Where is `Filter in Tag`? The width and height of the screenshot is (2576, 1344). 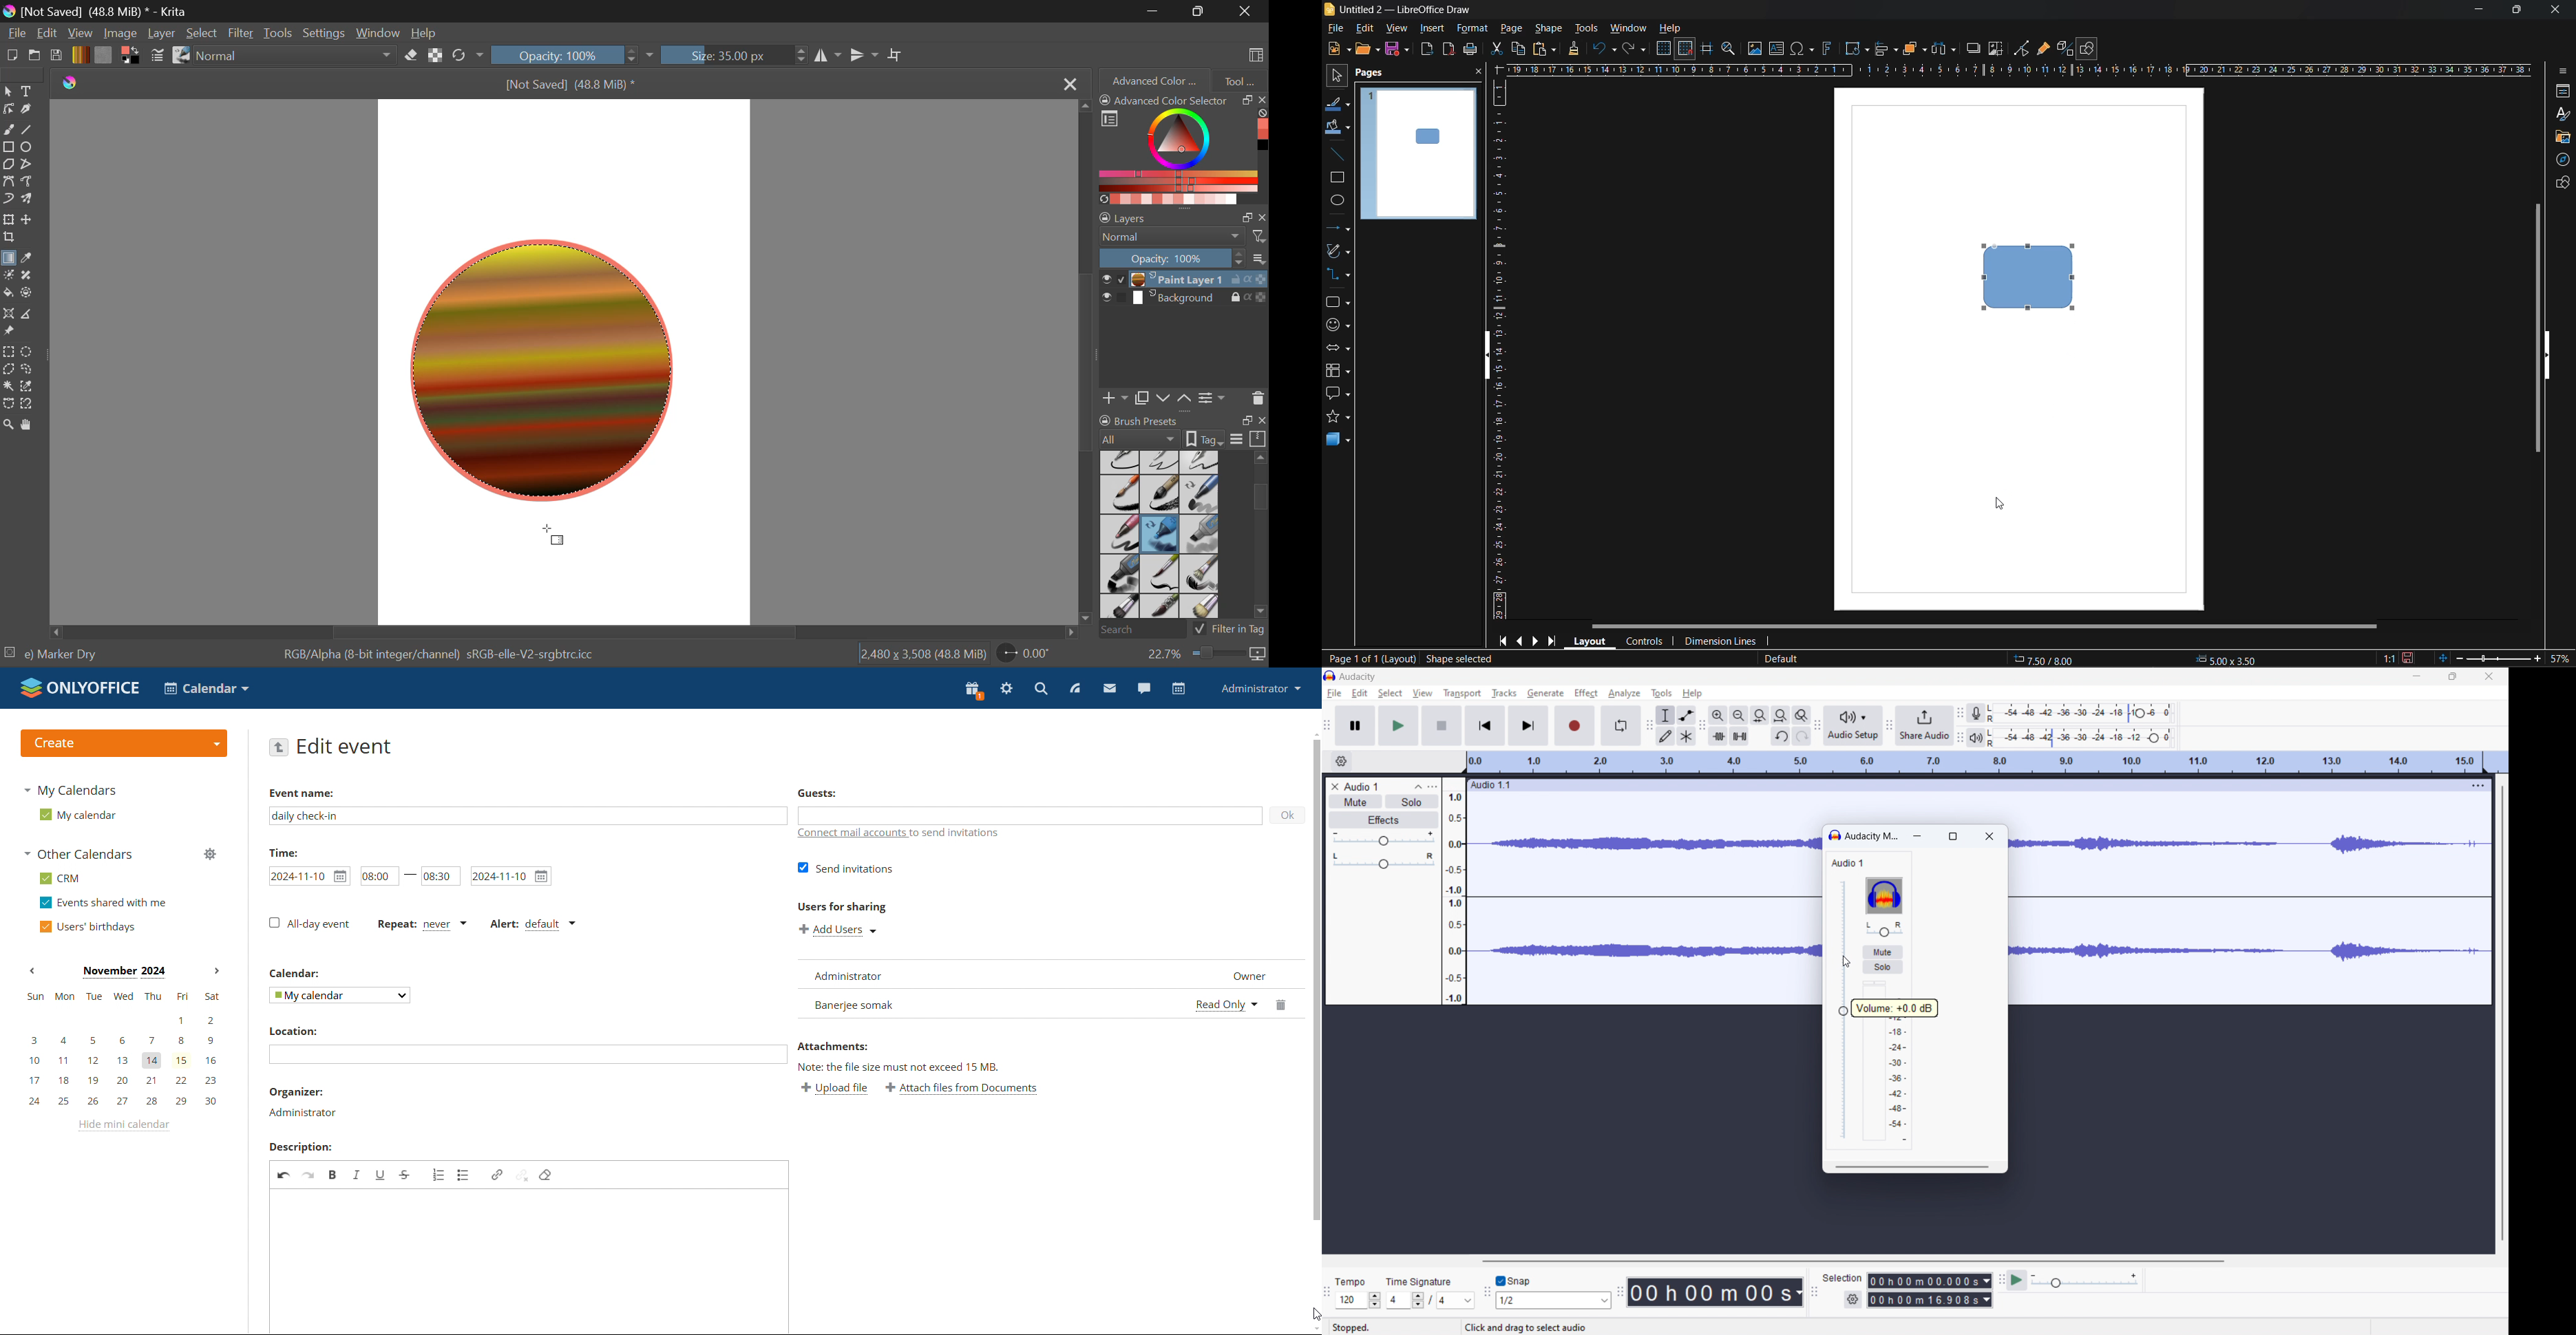 Filter in Tag is located at coordinates (1230, 628).